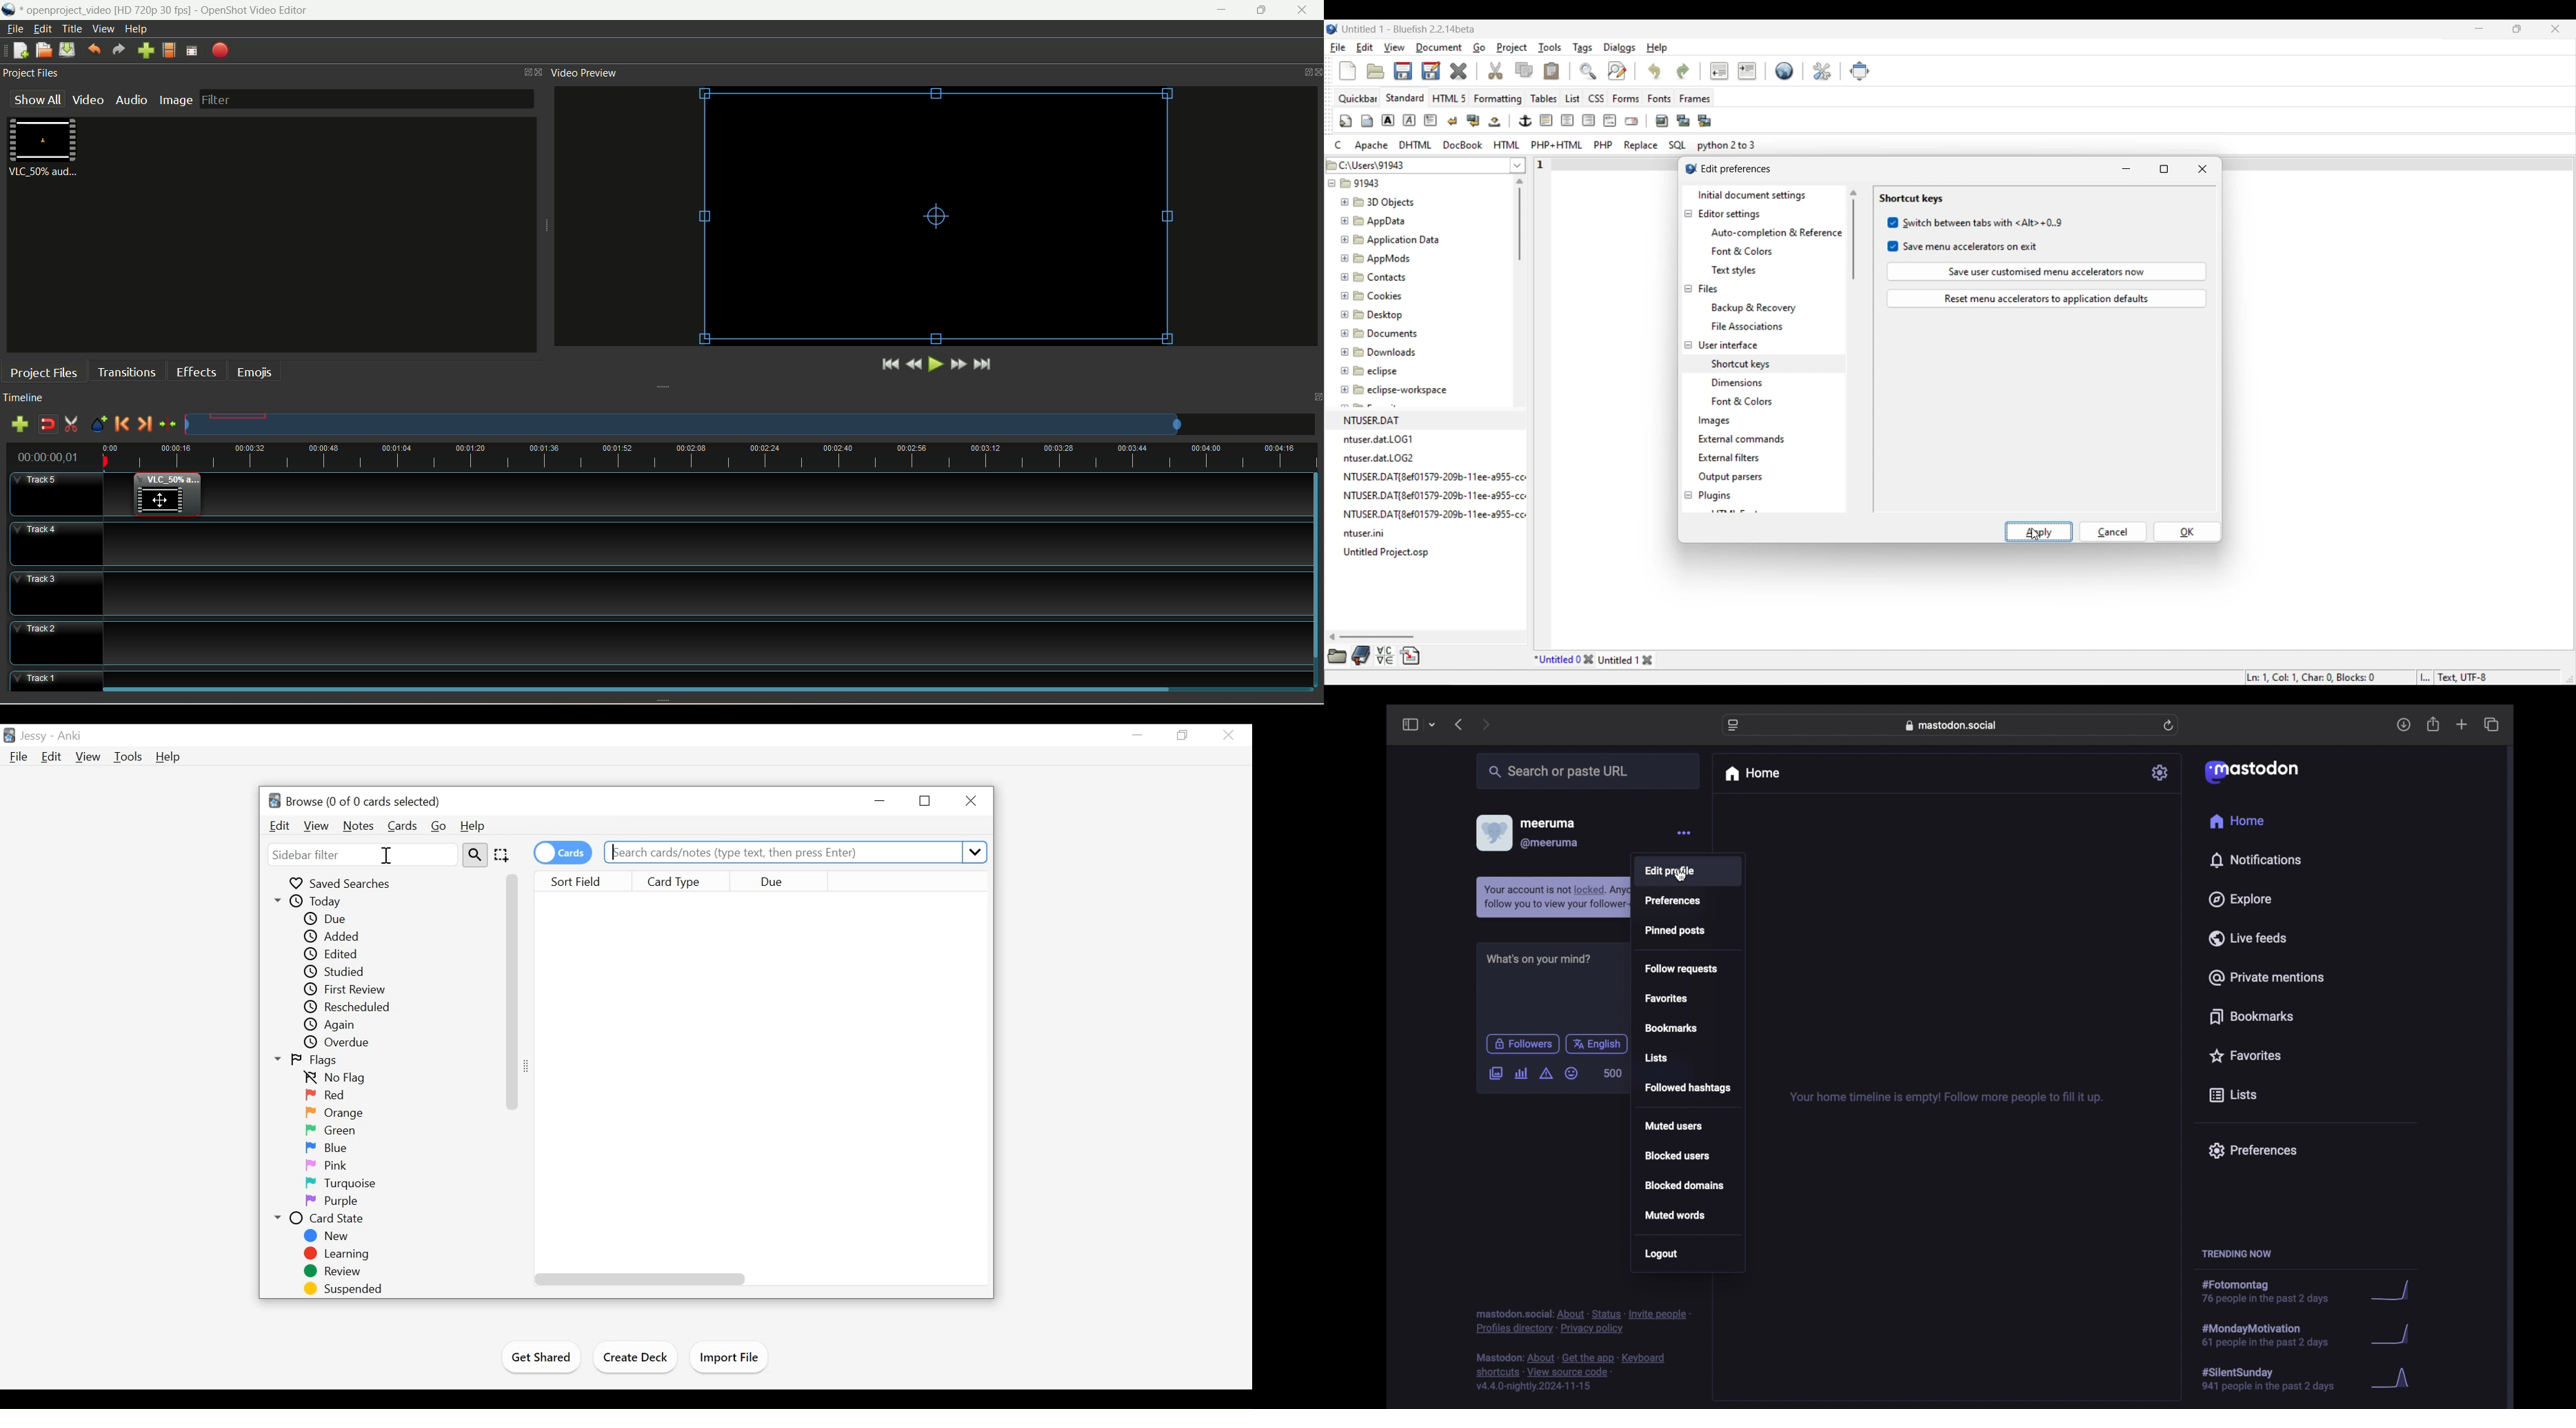 The width and height of the screenshot is (2576, 1428). I want to click on Anki Desktop icon, so click(8, 736).